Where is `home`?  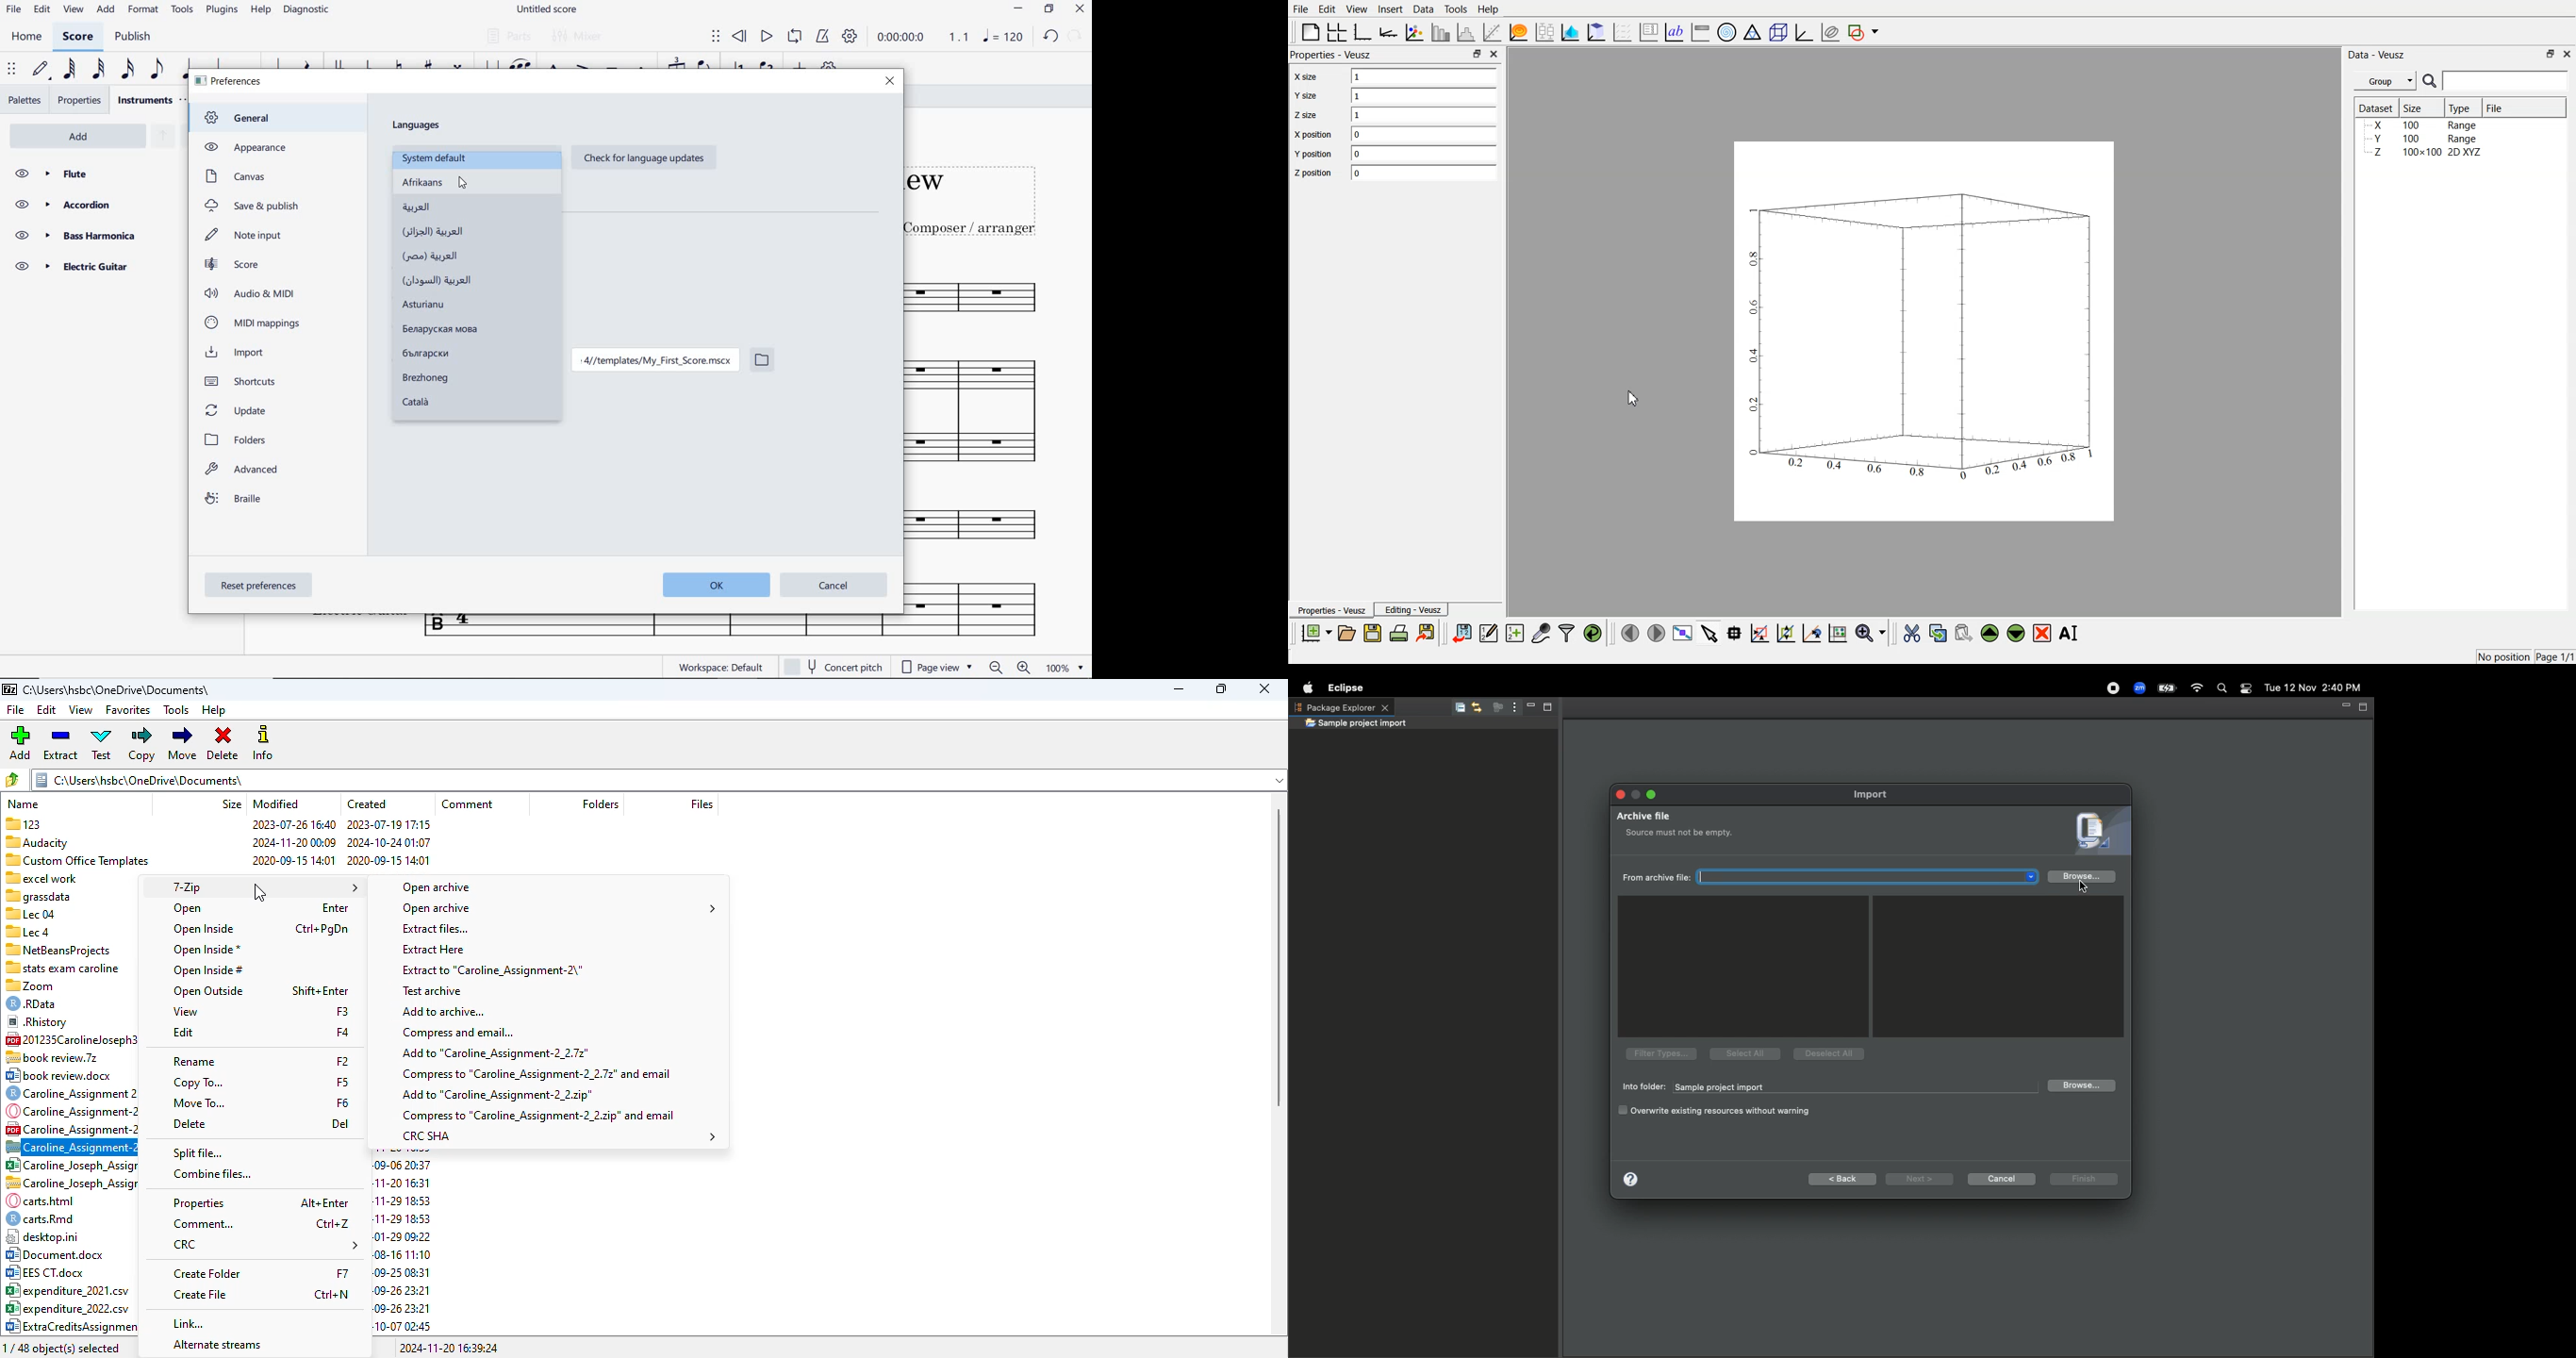 home is located at coordinates (27, 37).